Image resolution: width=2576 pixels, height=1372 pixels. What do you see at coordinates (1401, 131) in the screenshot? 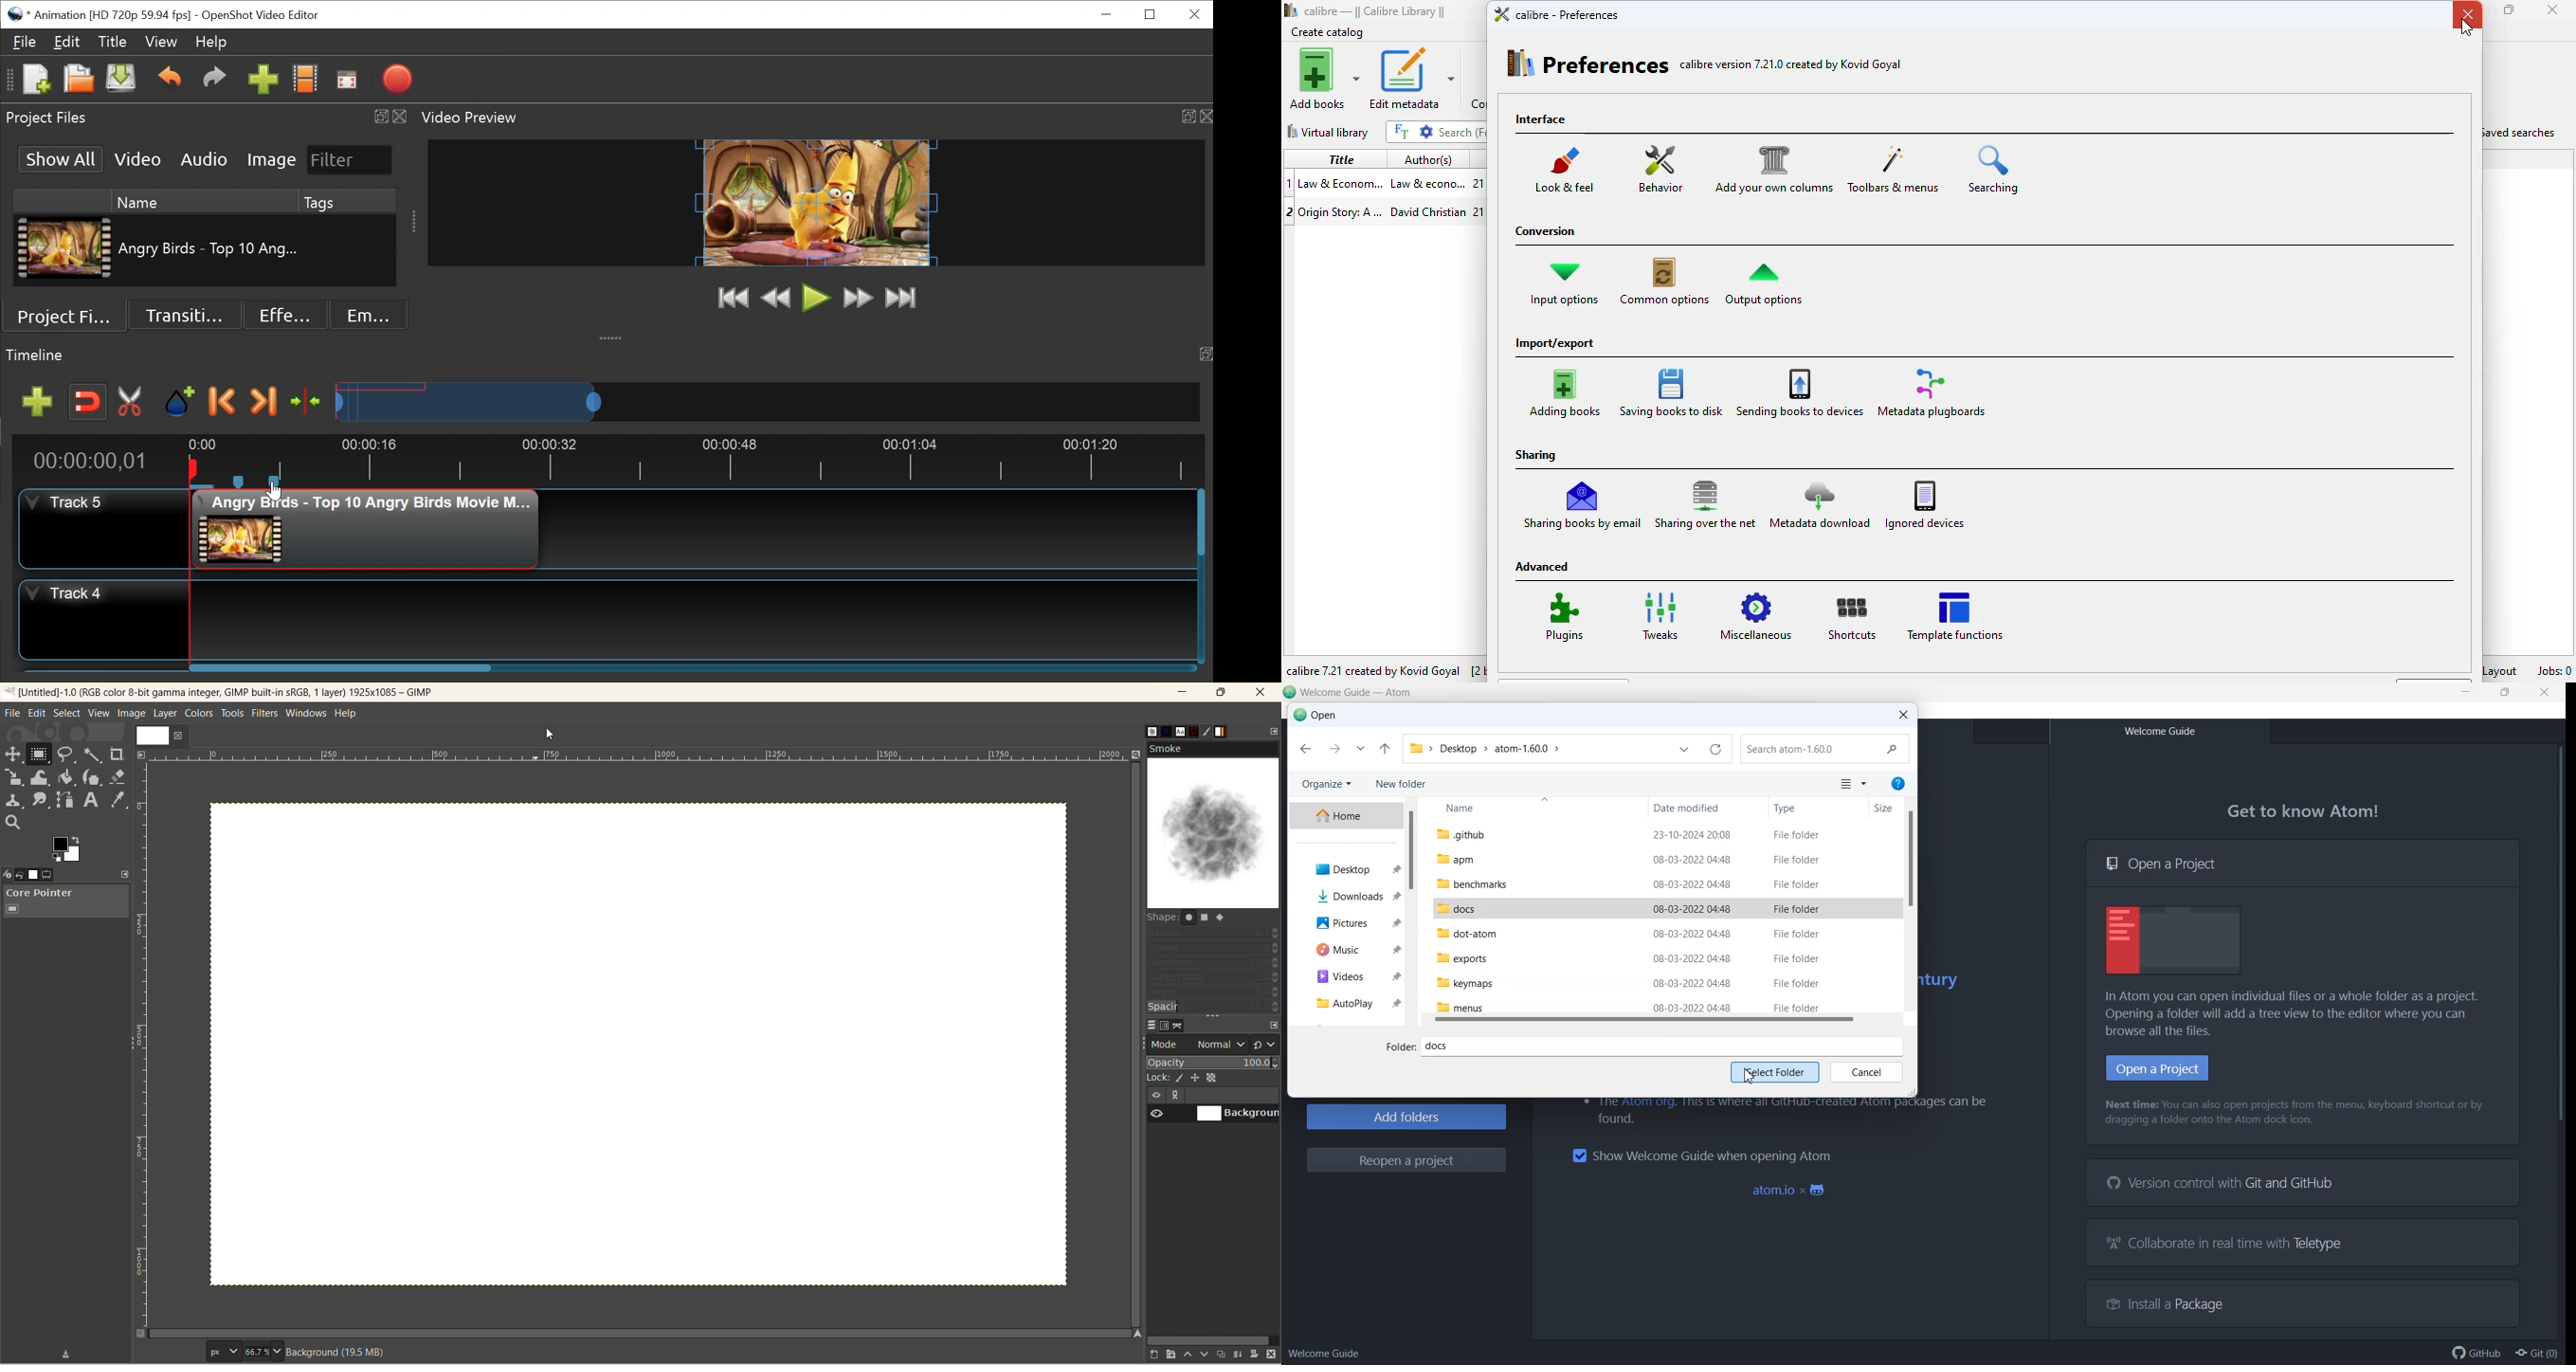
I see `full text search` at bounding box center [1401, 131].